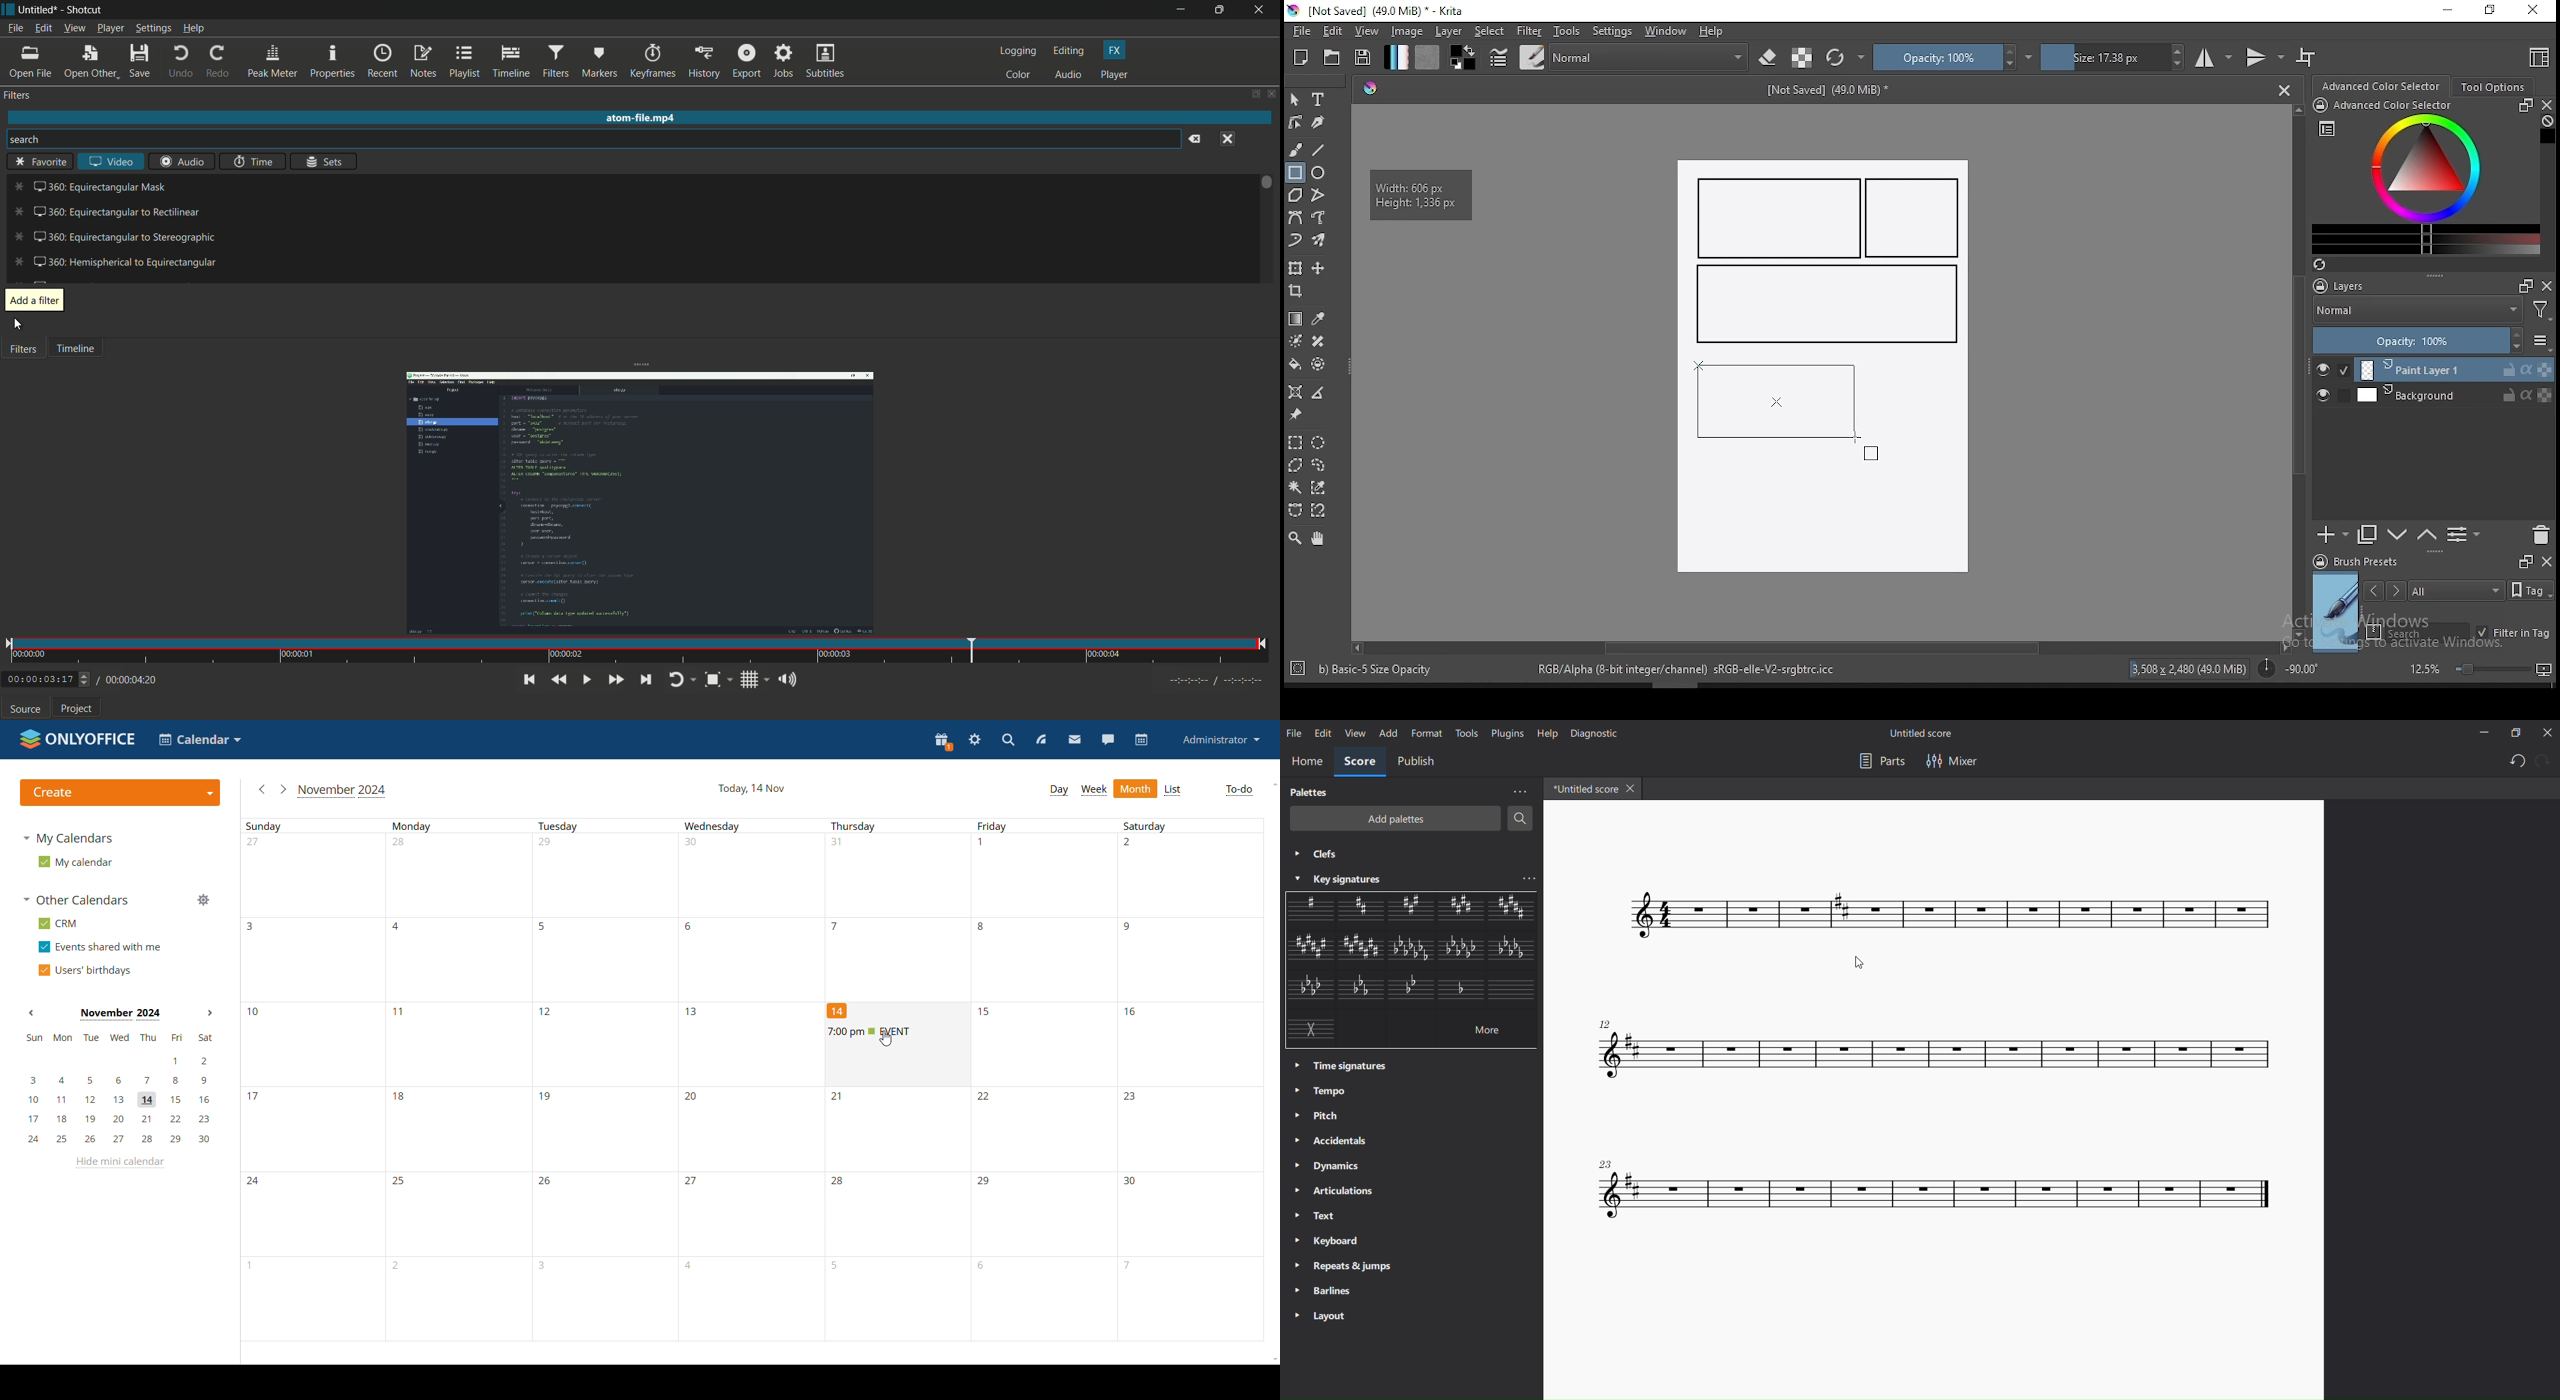 Image resolution: width=2576 pixels, height=1400 pixels. What do you see at coordinates (1263, 10) in the screenshot?
I see `close app` at bounding box center [1263, 10].